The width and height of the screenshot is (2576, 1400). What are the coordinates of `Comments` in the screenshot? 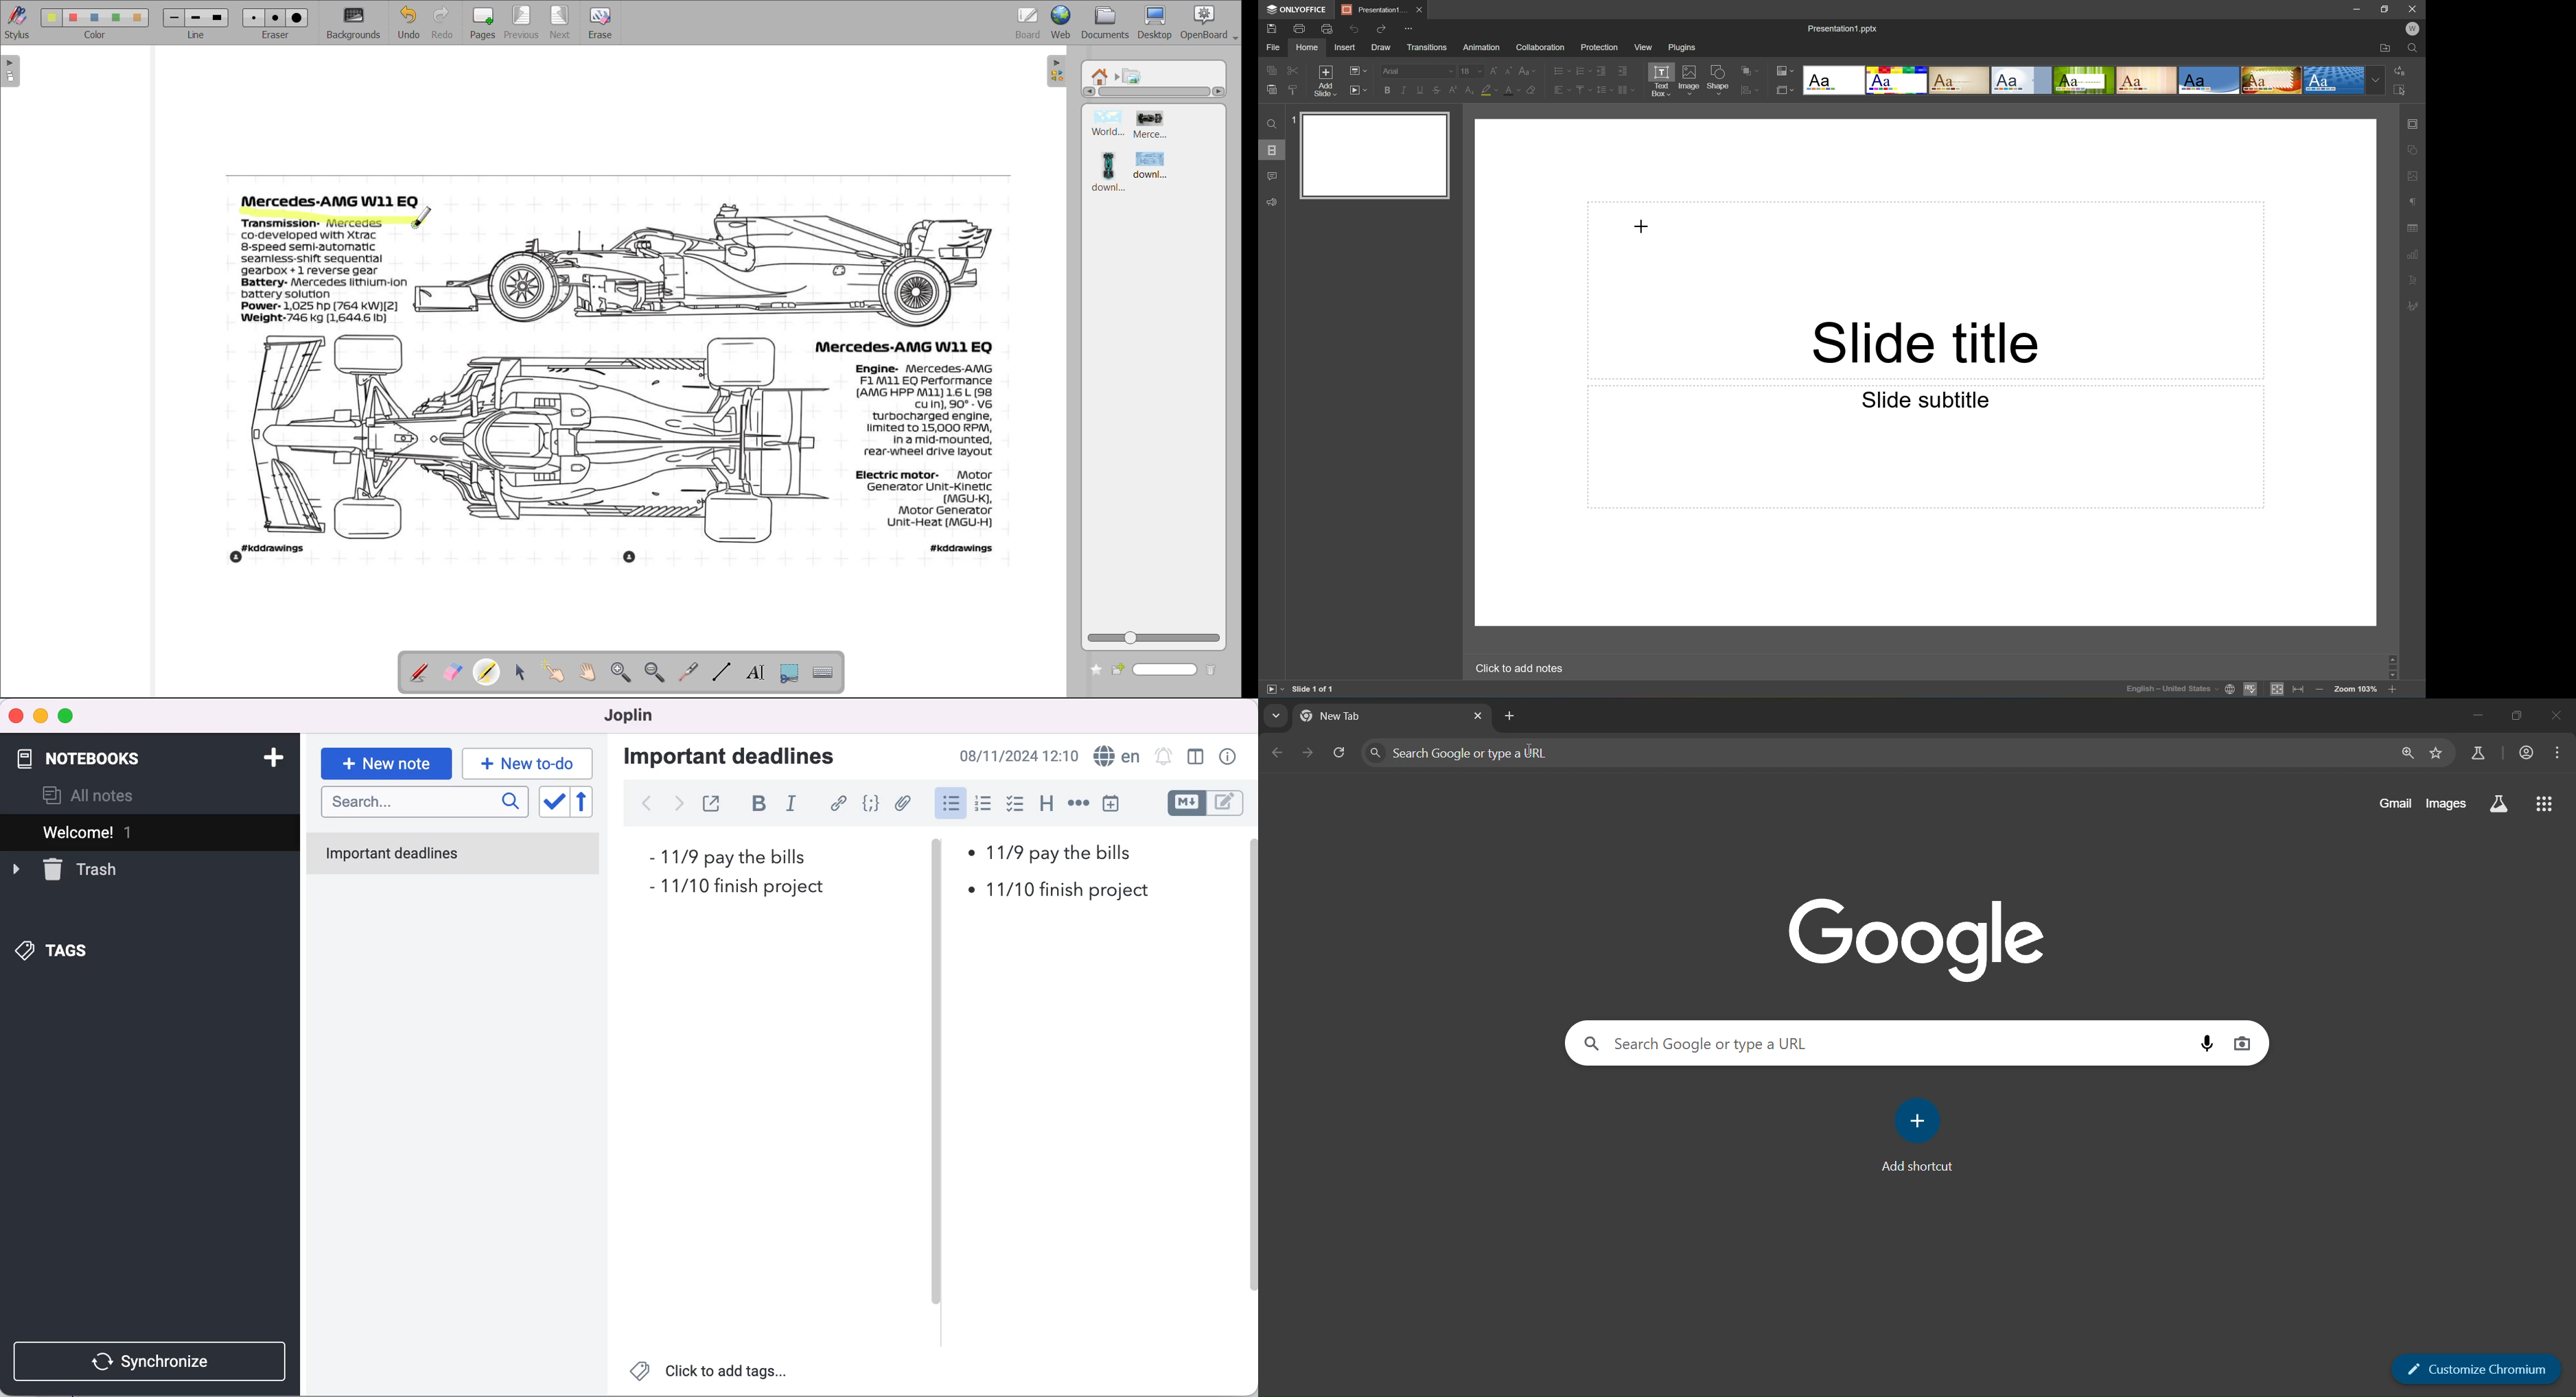 It's located at (1271, 176).